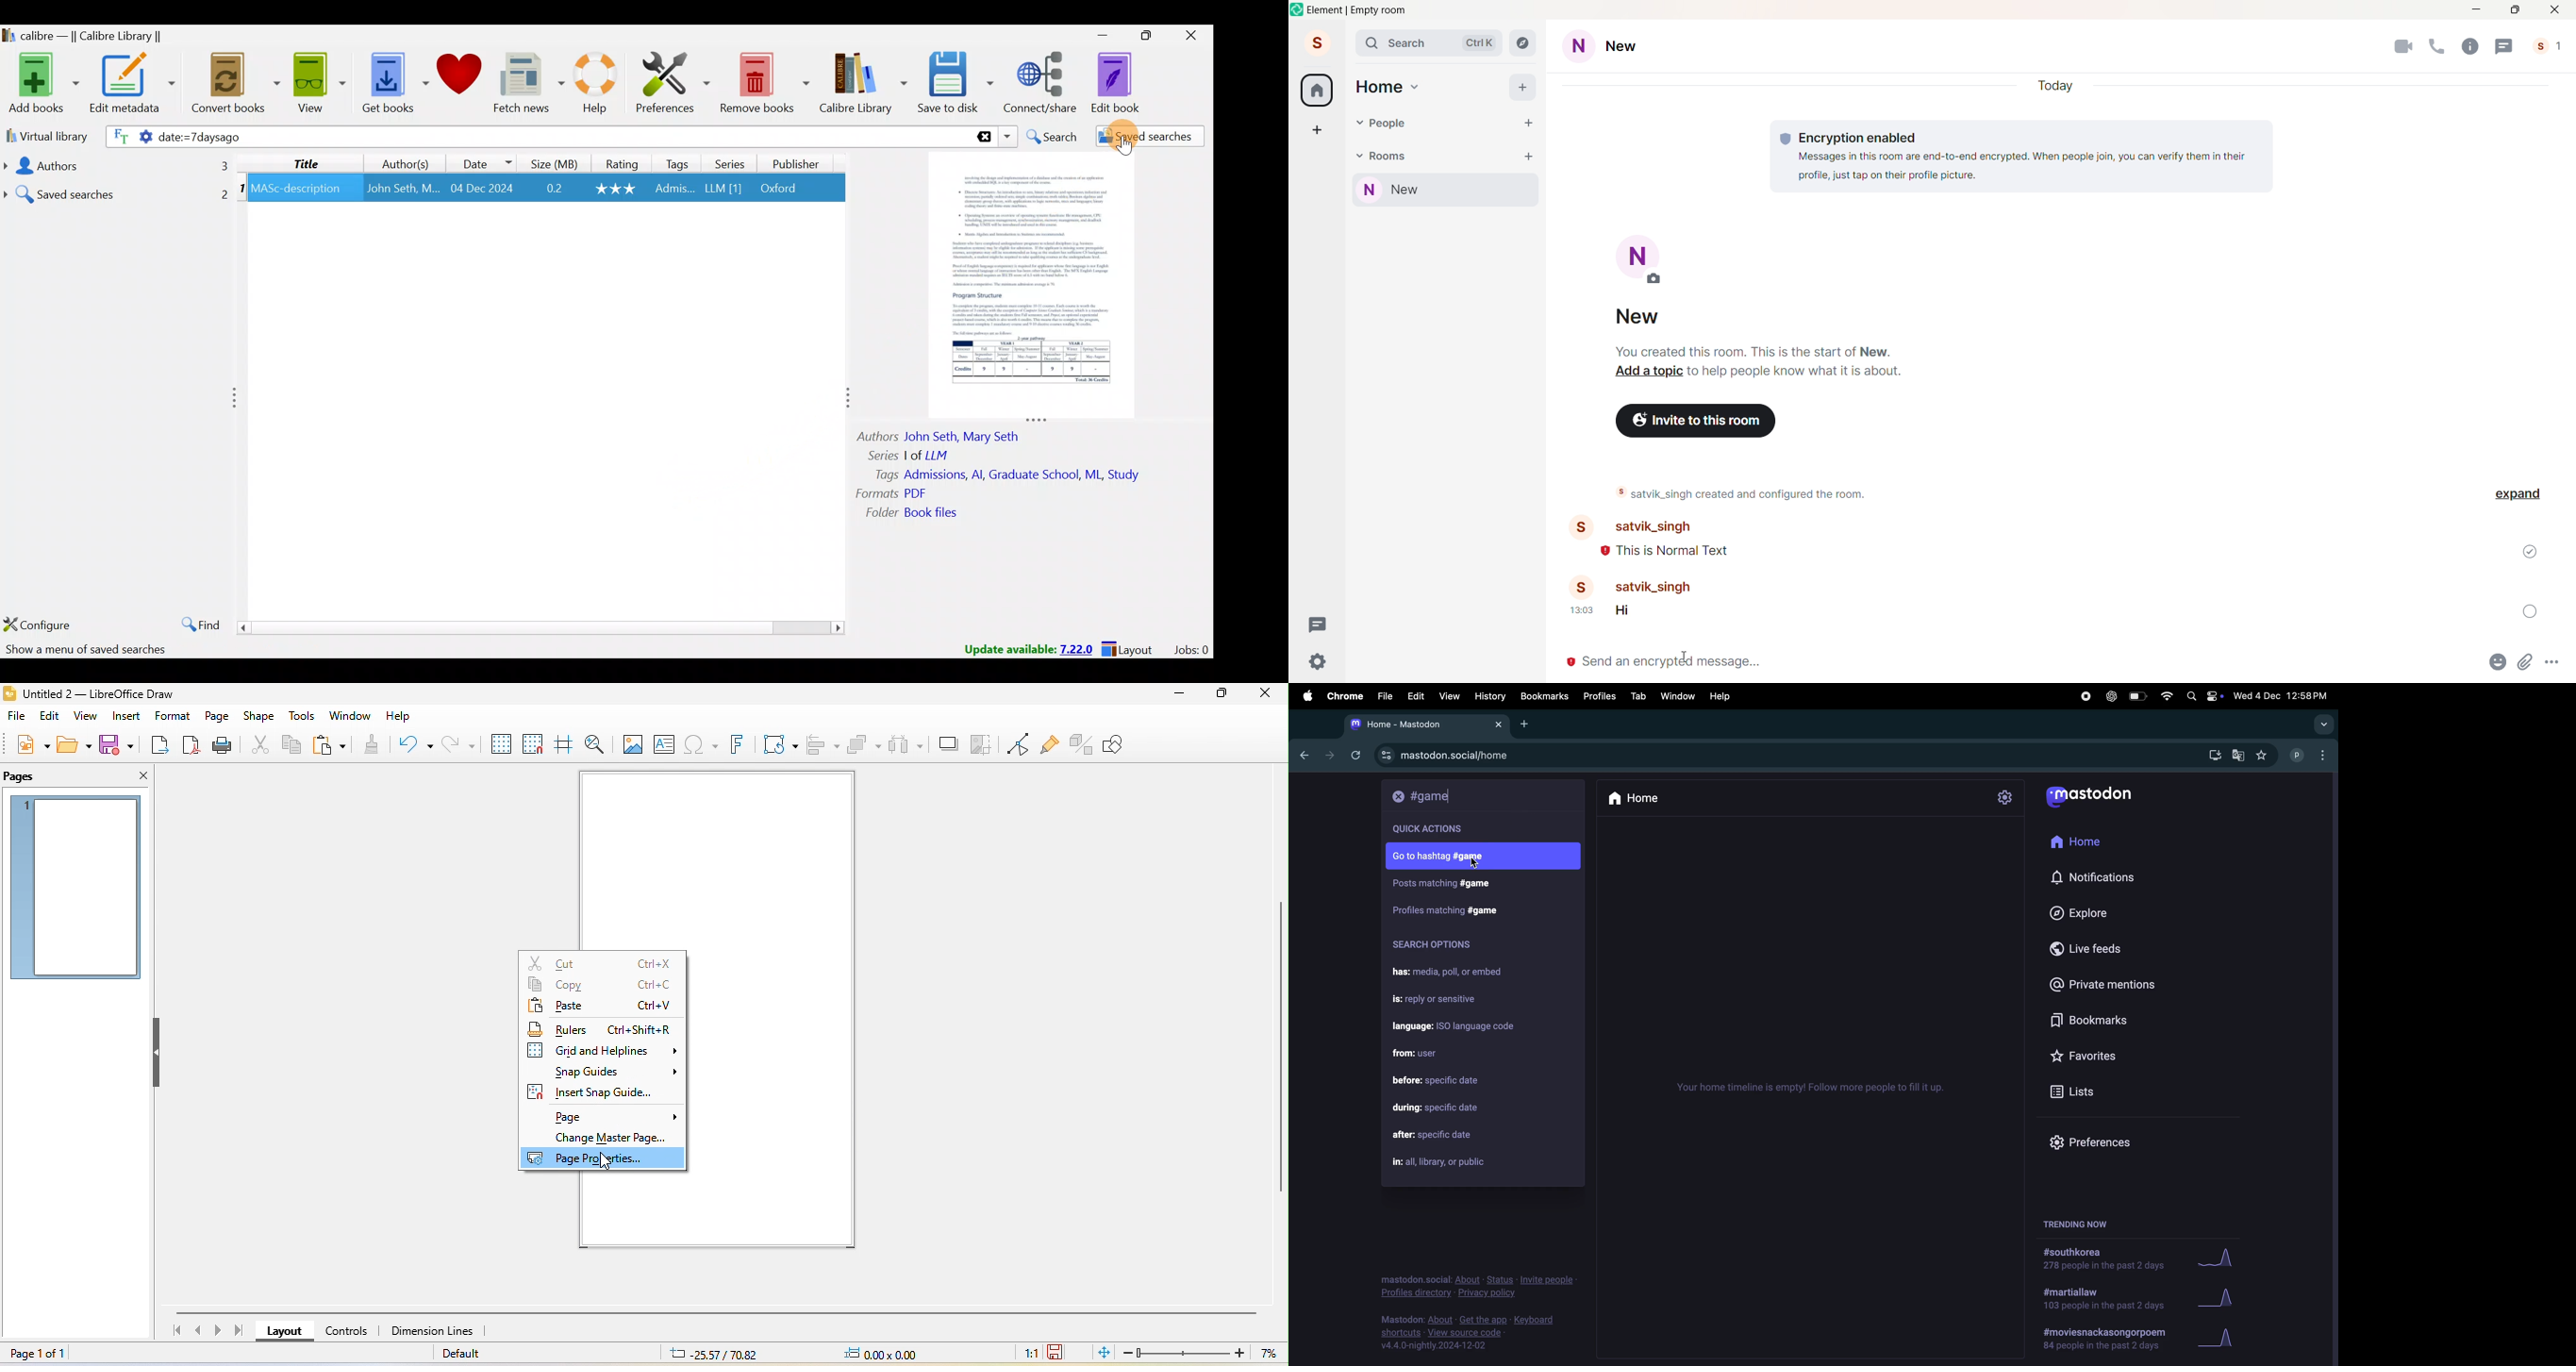 The width and height of the screenshot is (2576, 1372). I want to click on Preferences, so click(675, 80).